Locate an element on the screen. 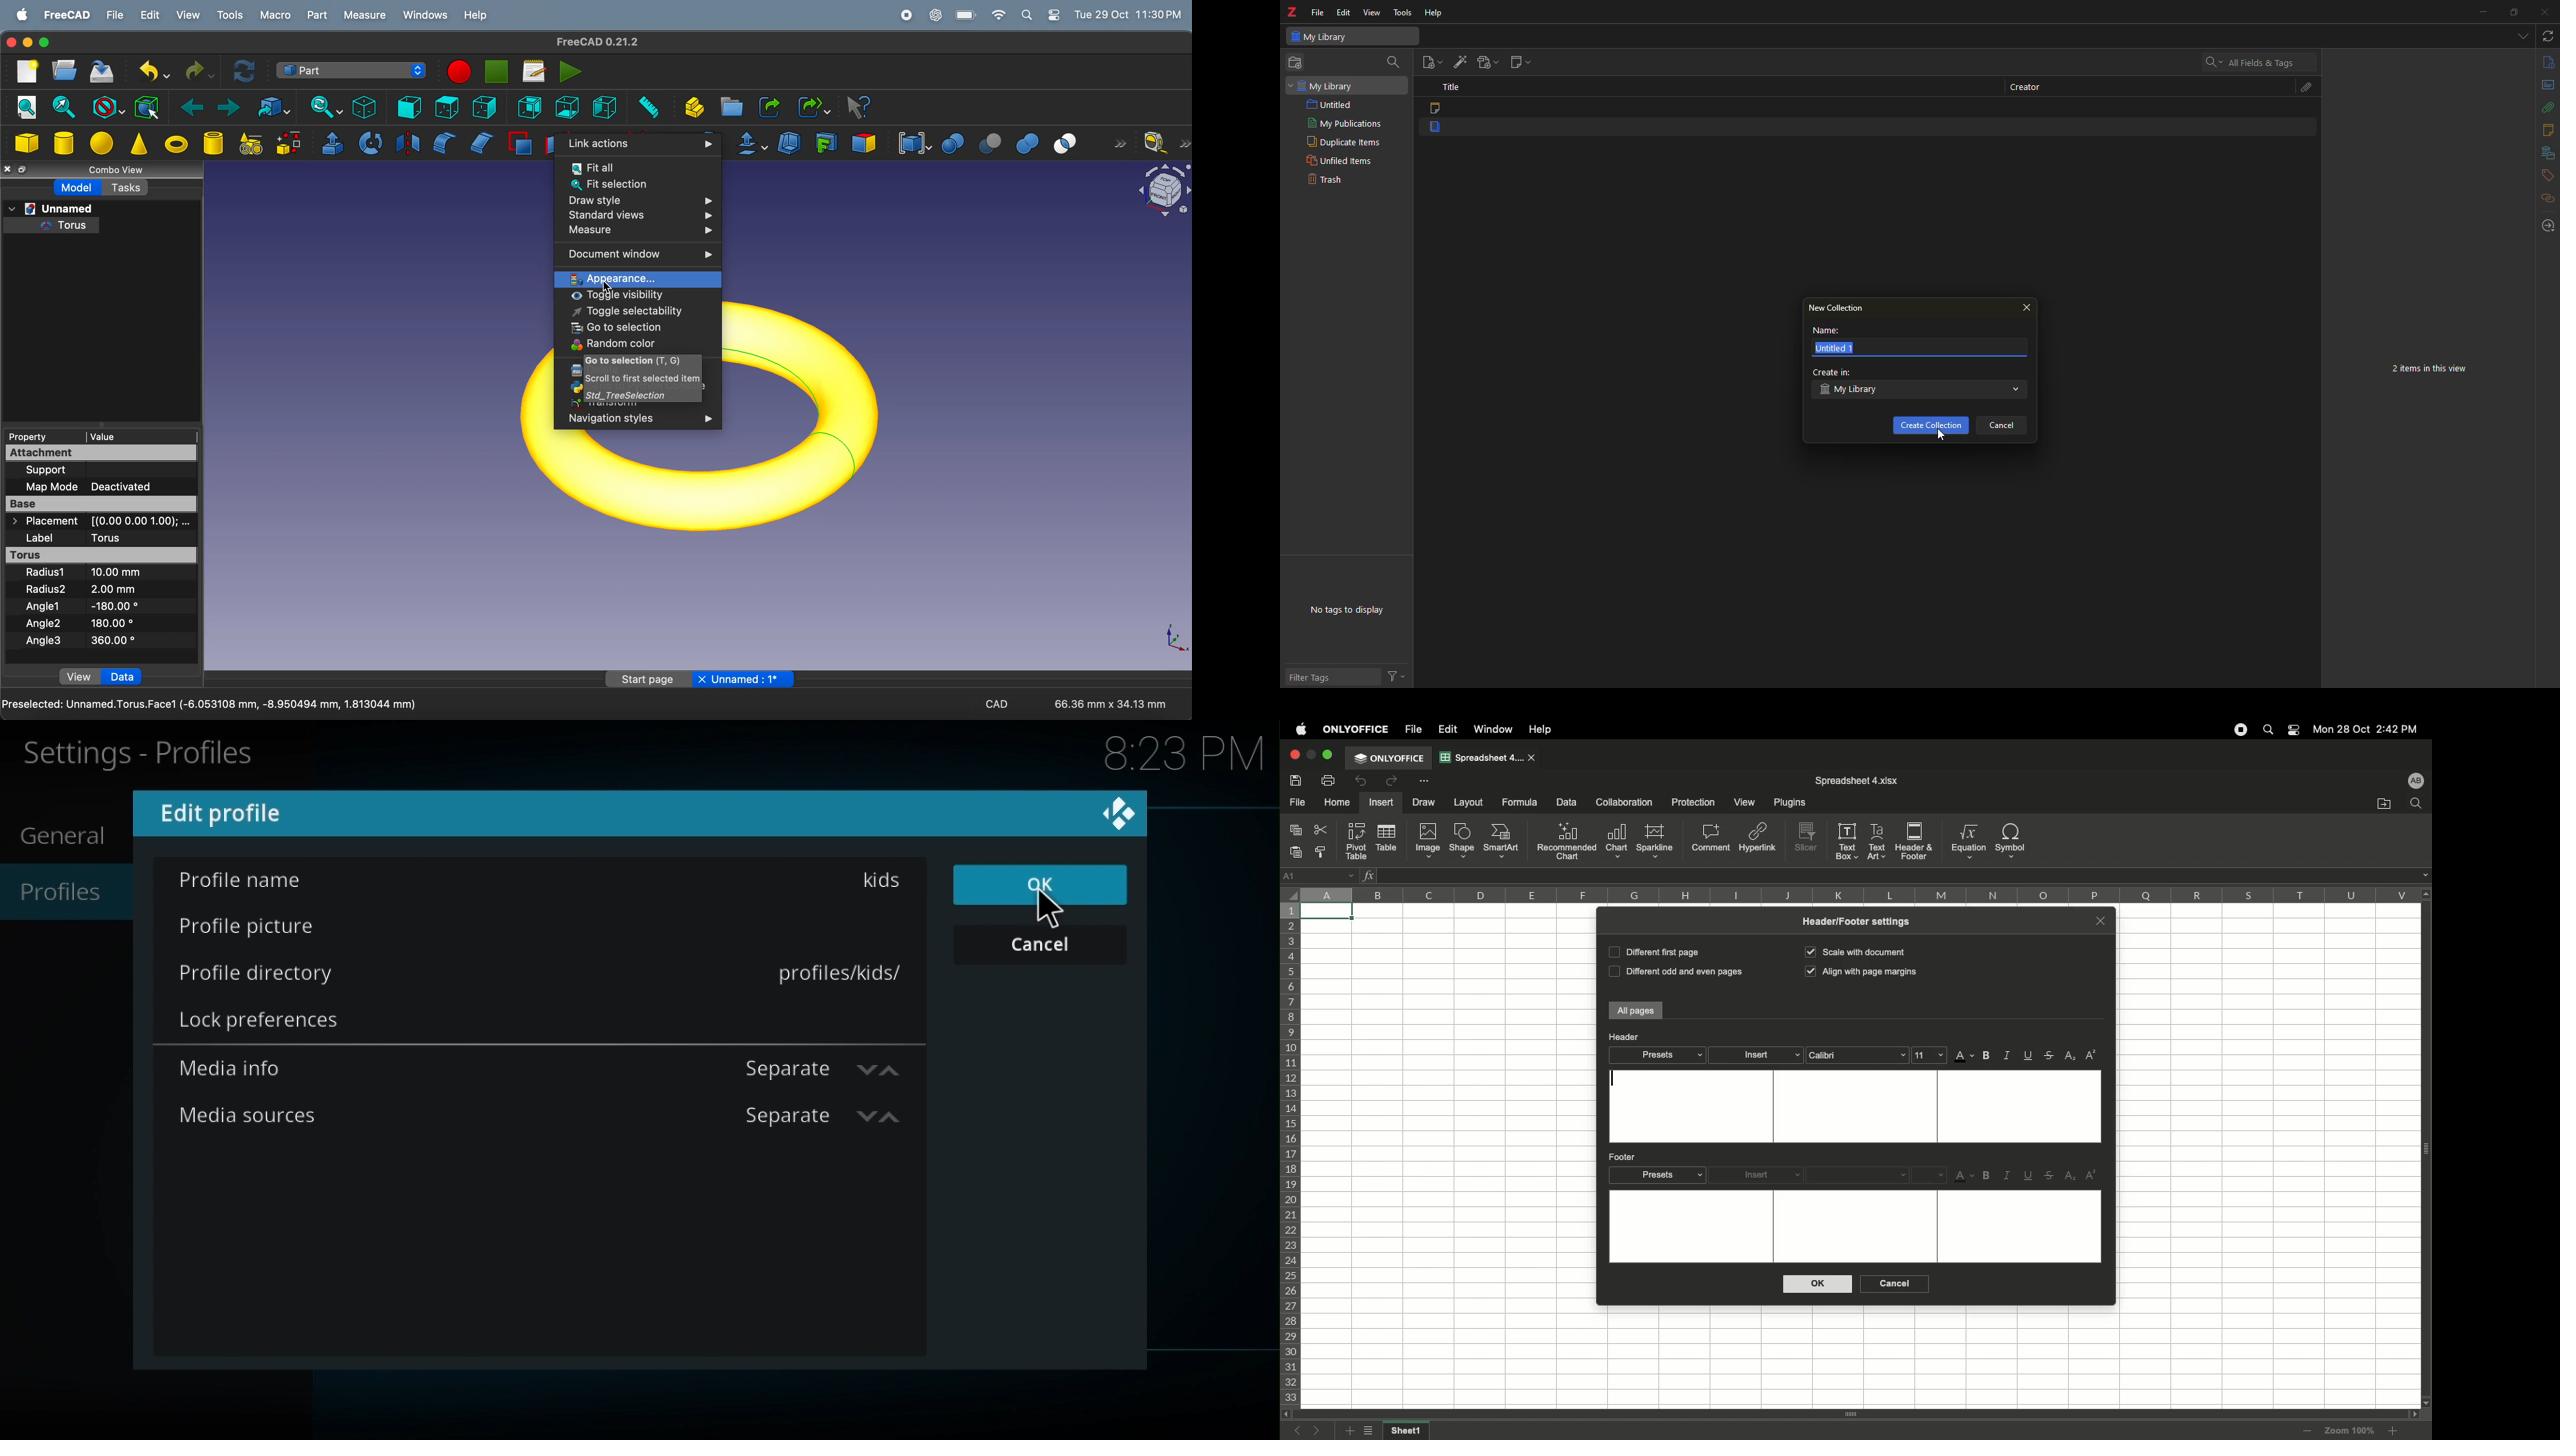 This screenshot has width=2576, height=1456. trash is located at coordinates (1330, 181).